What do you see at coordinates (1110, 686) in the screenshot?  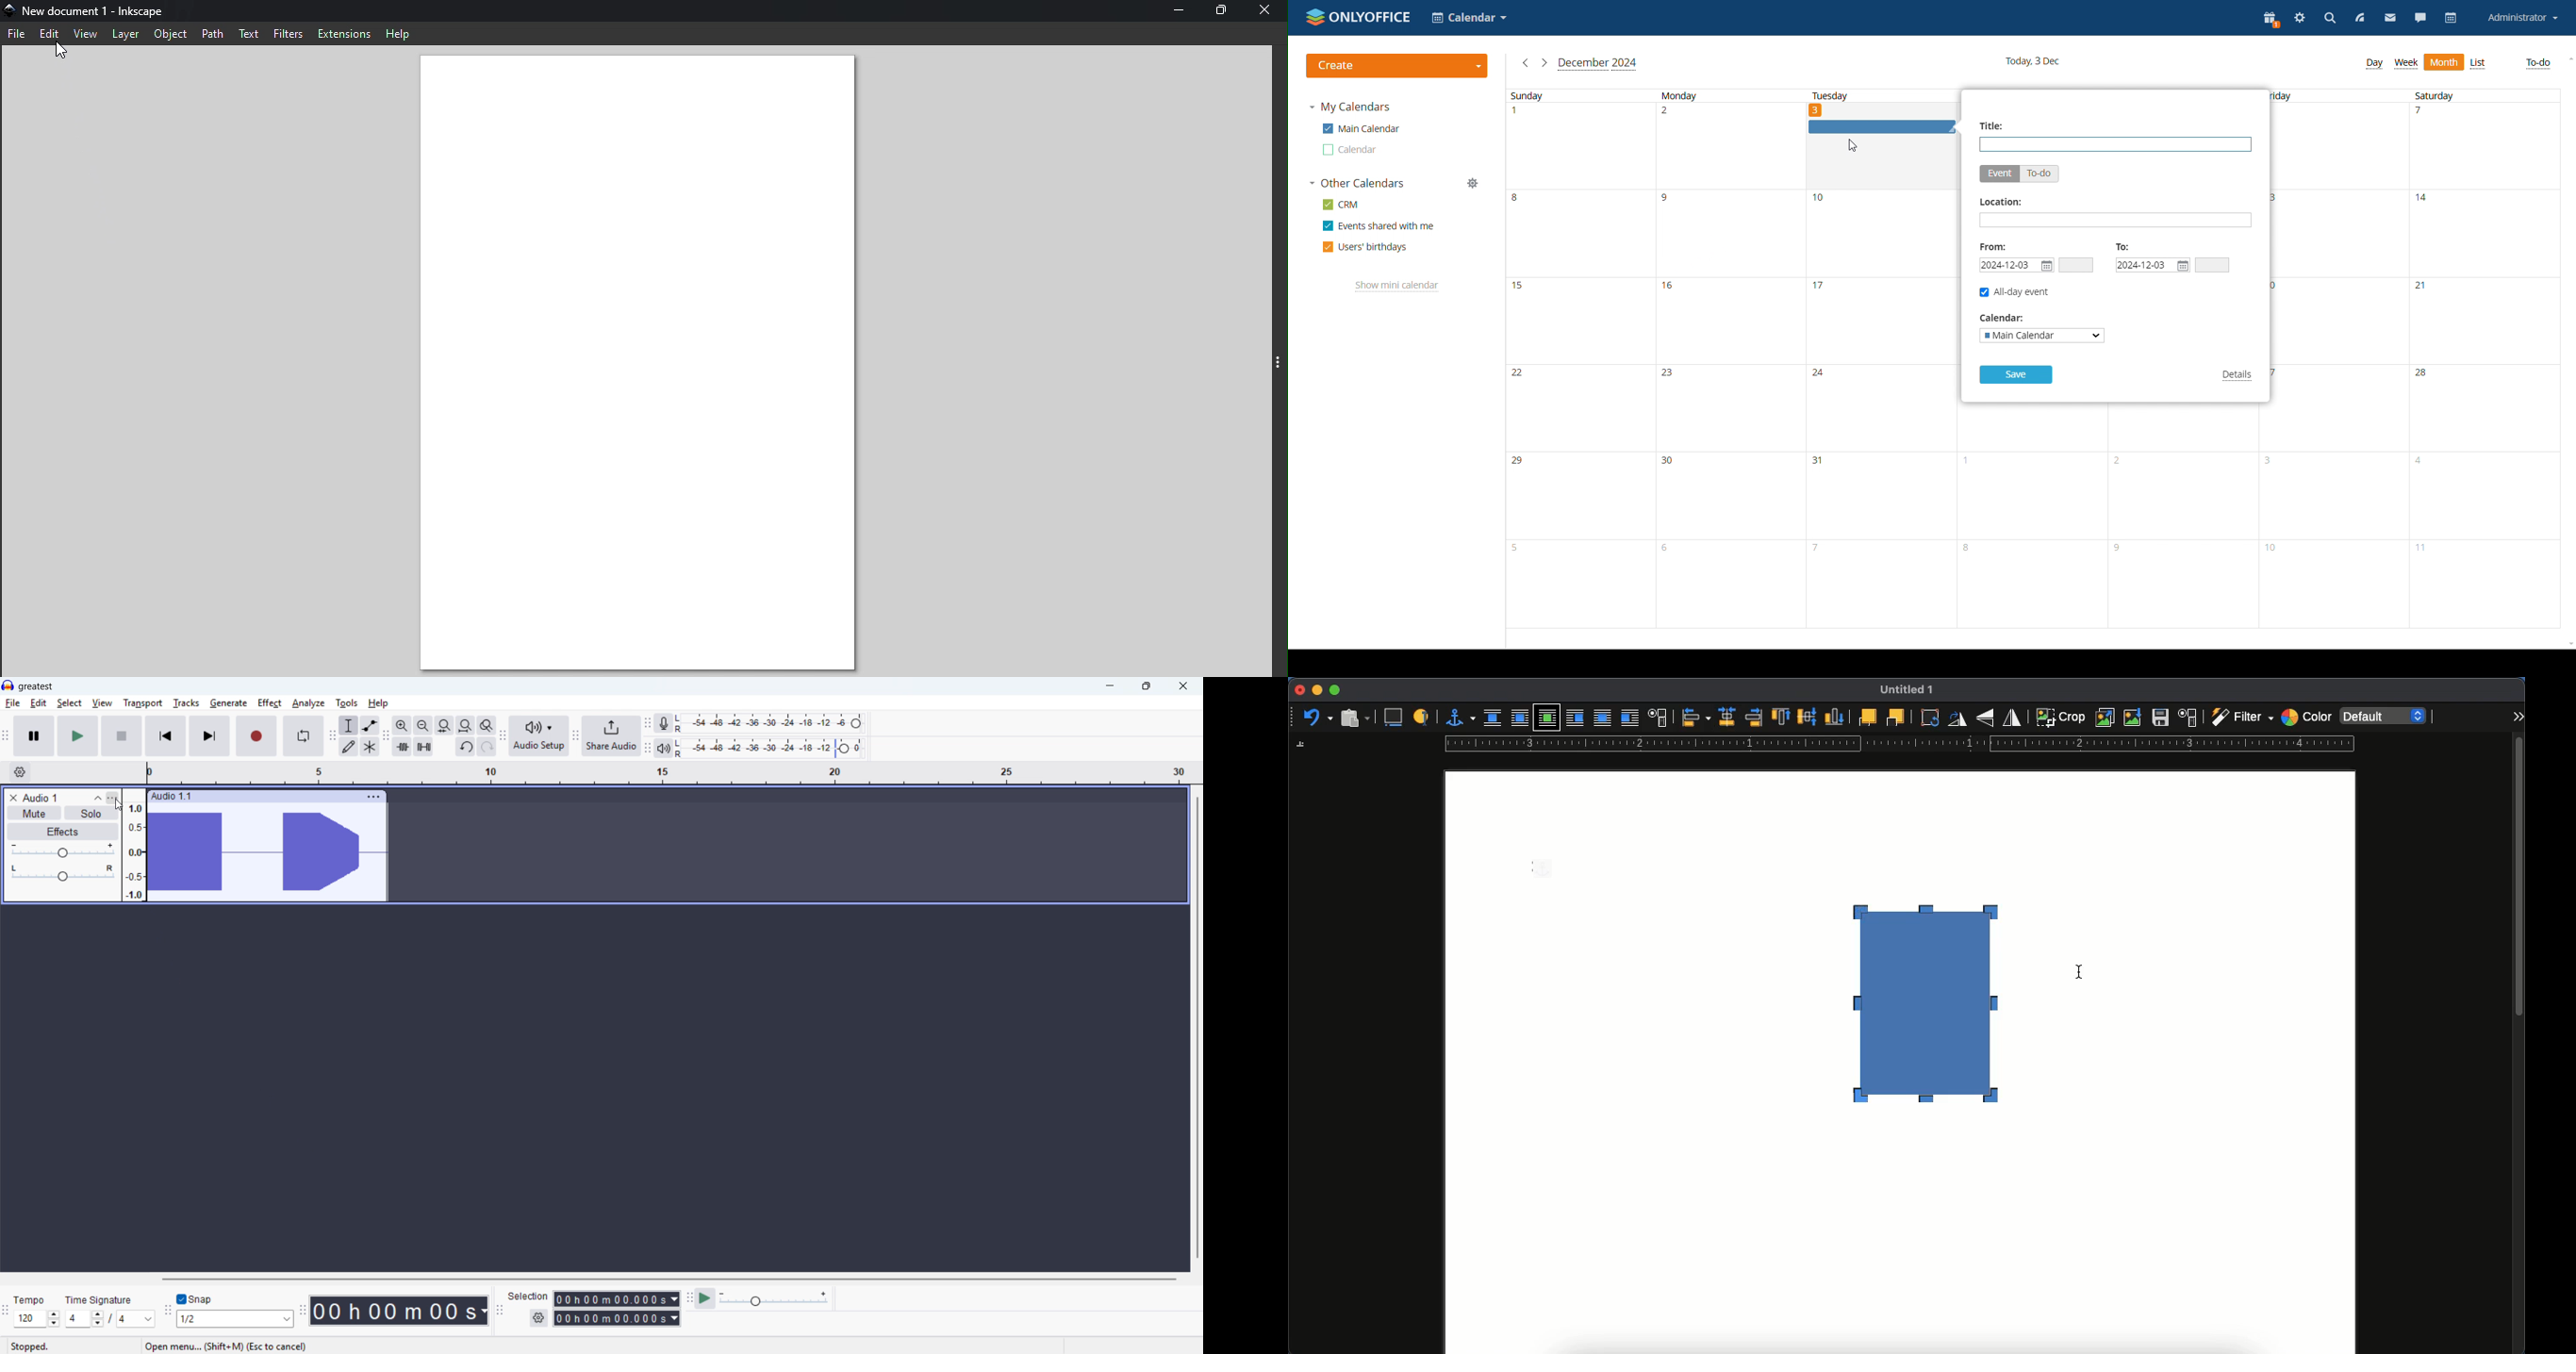 I see `minimise ` at bounding box center [1110, 686].